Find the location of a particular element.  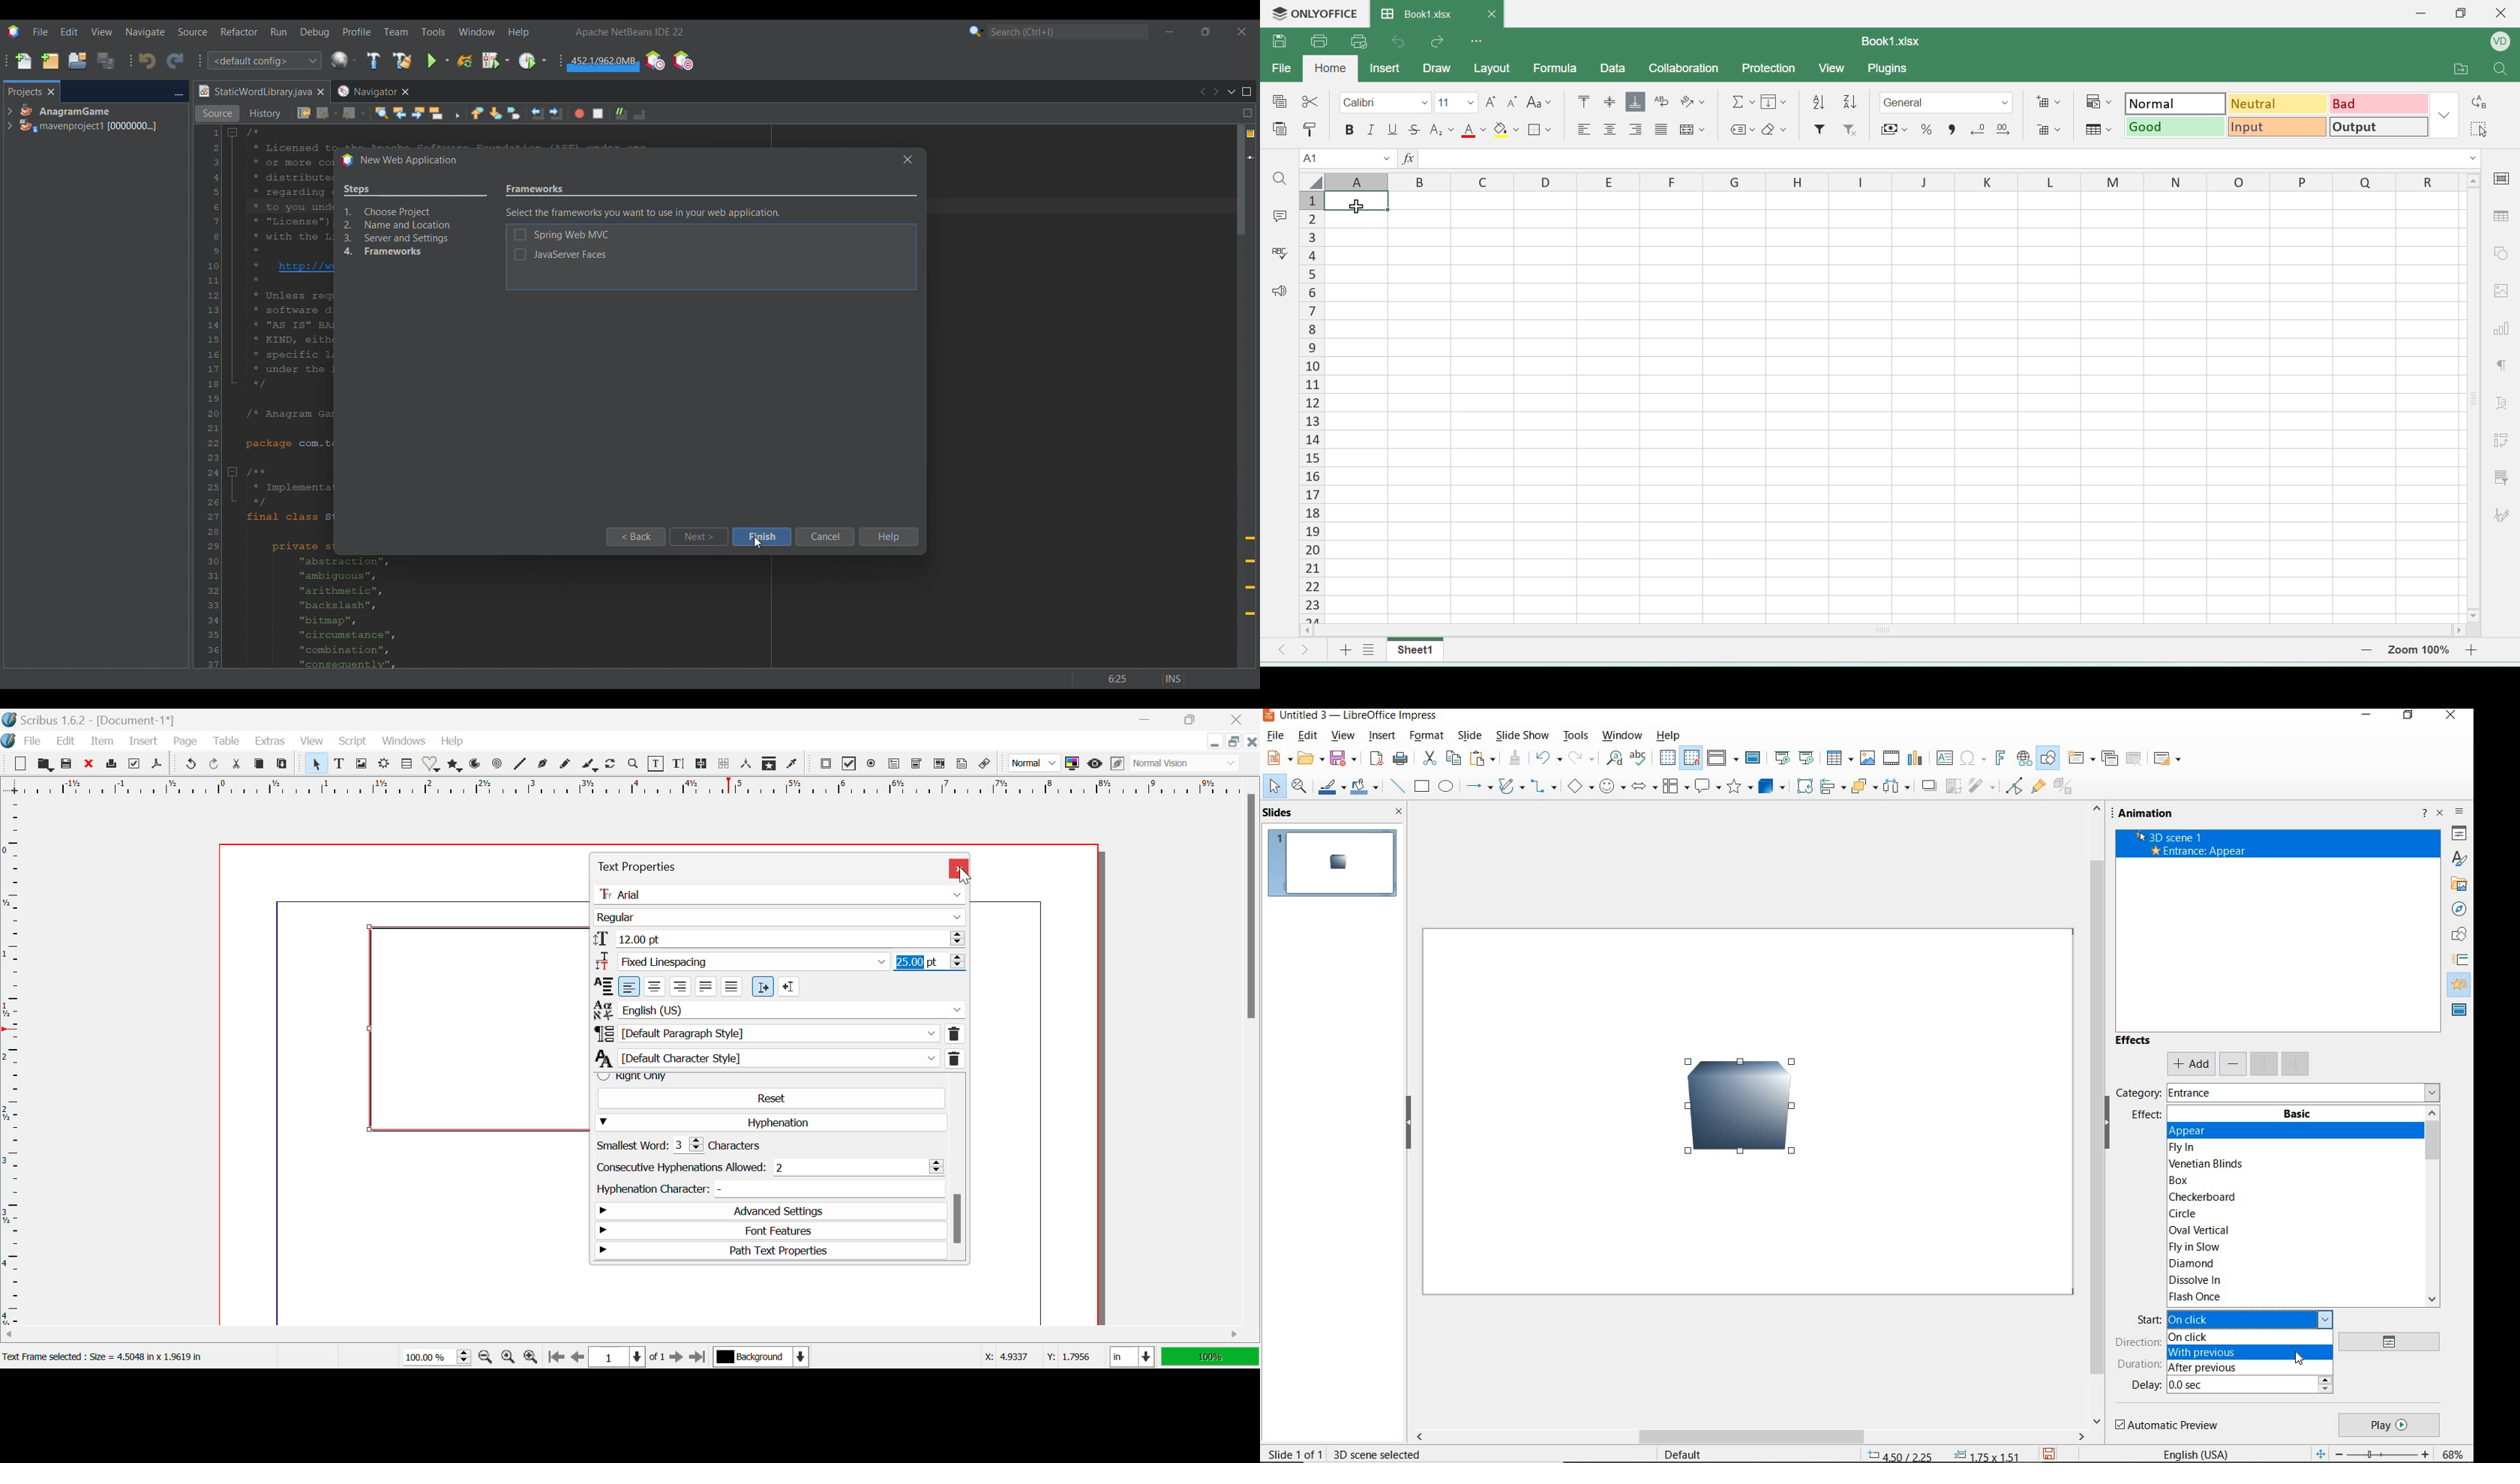

remove effect is located at coordinates (2234, 1063).